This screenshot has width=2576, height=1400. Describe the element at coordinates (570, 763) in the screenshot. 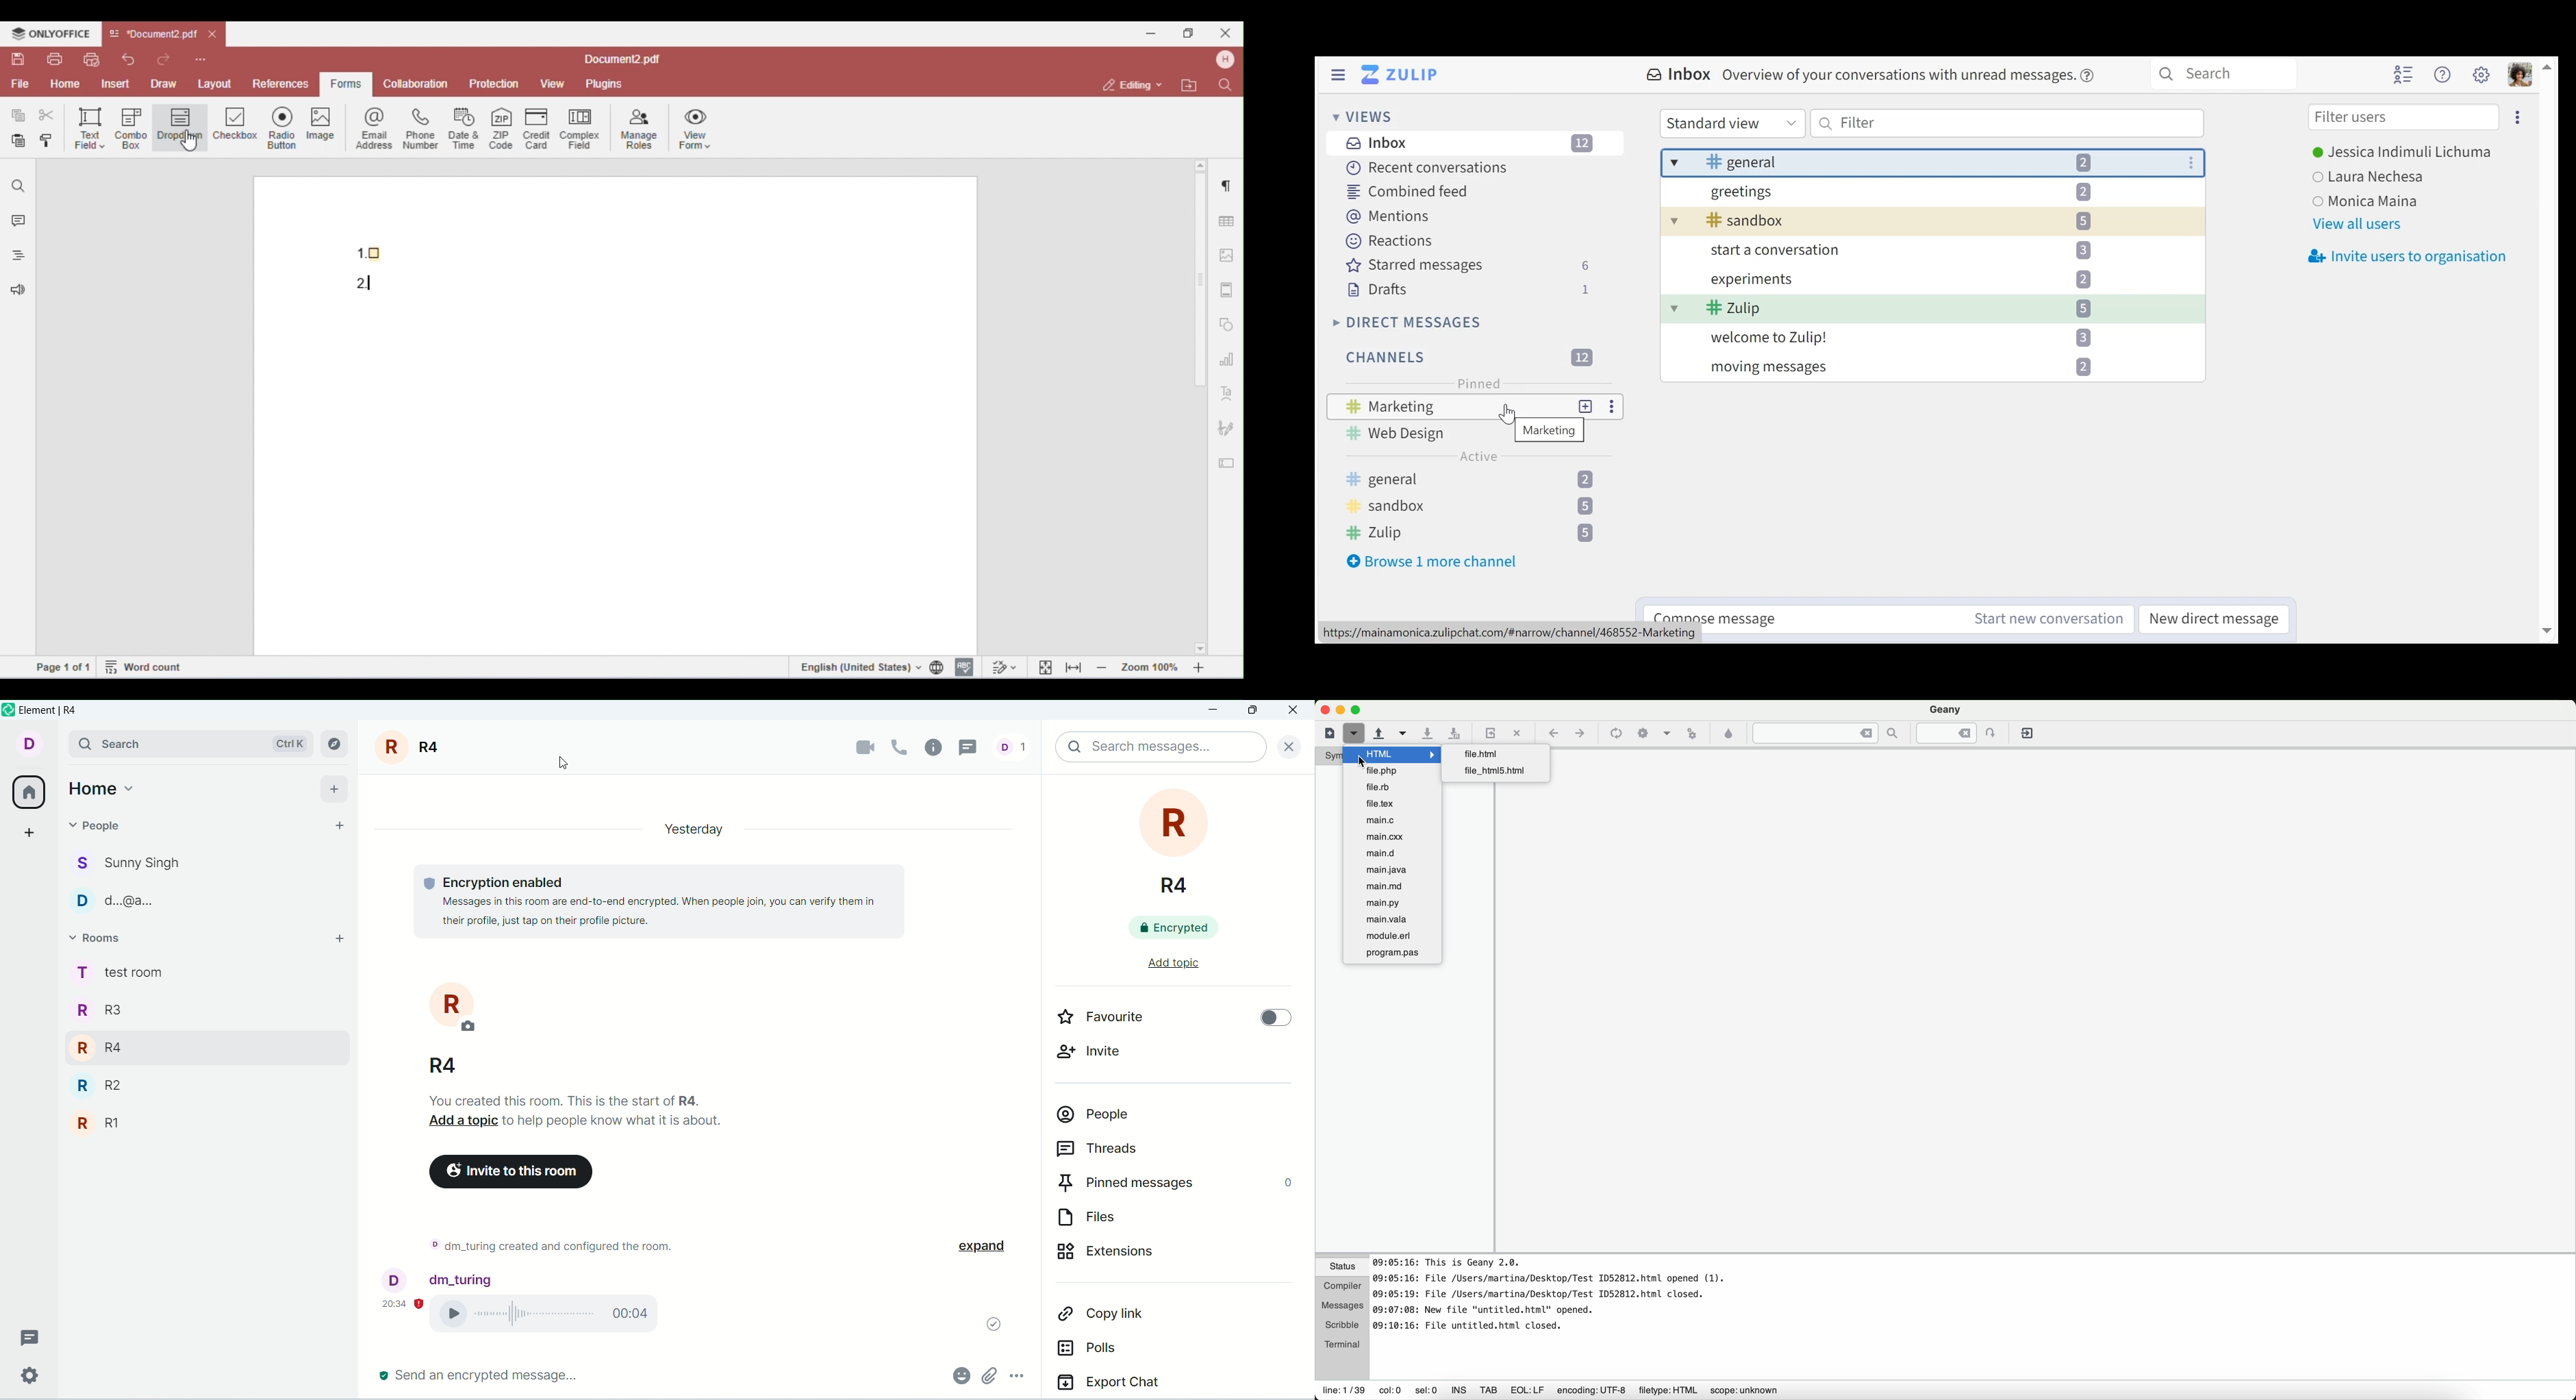

I see `cursor` at that location.